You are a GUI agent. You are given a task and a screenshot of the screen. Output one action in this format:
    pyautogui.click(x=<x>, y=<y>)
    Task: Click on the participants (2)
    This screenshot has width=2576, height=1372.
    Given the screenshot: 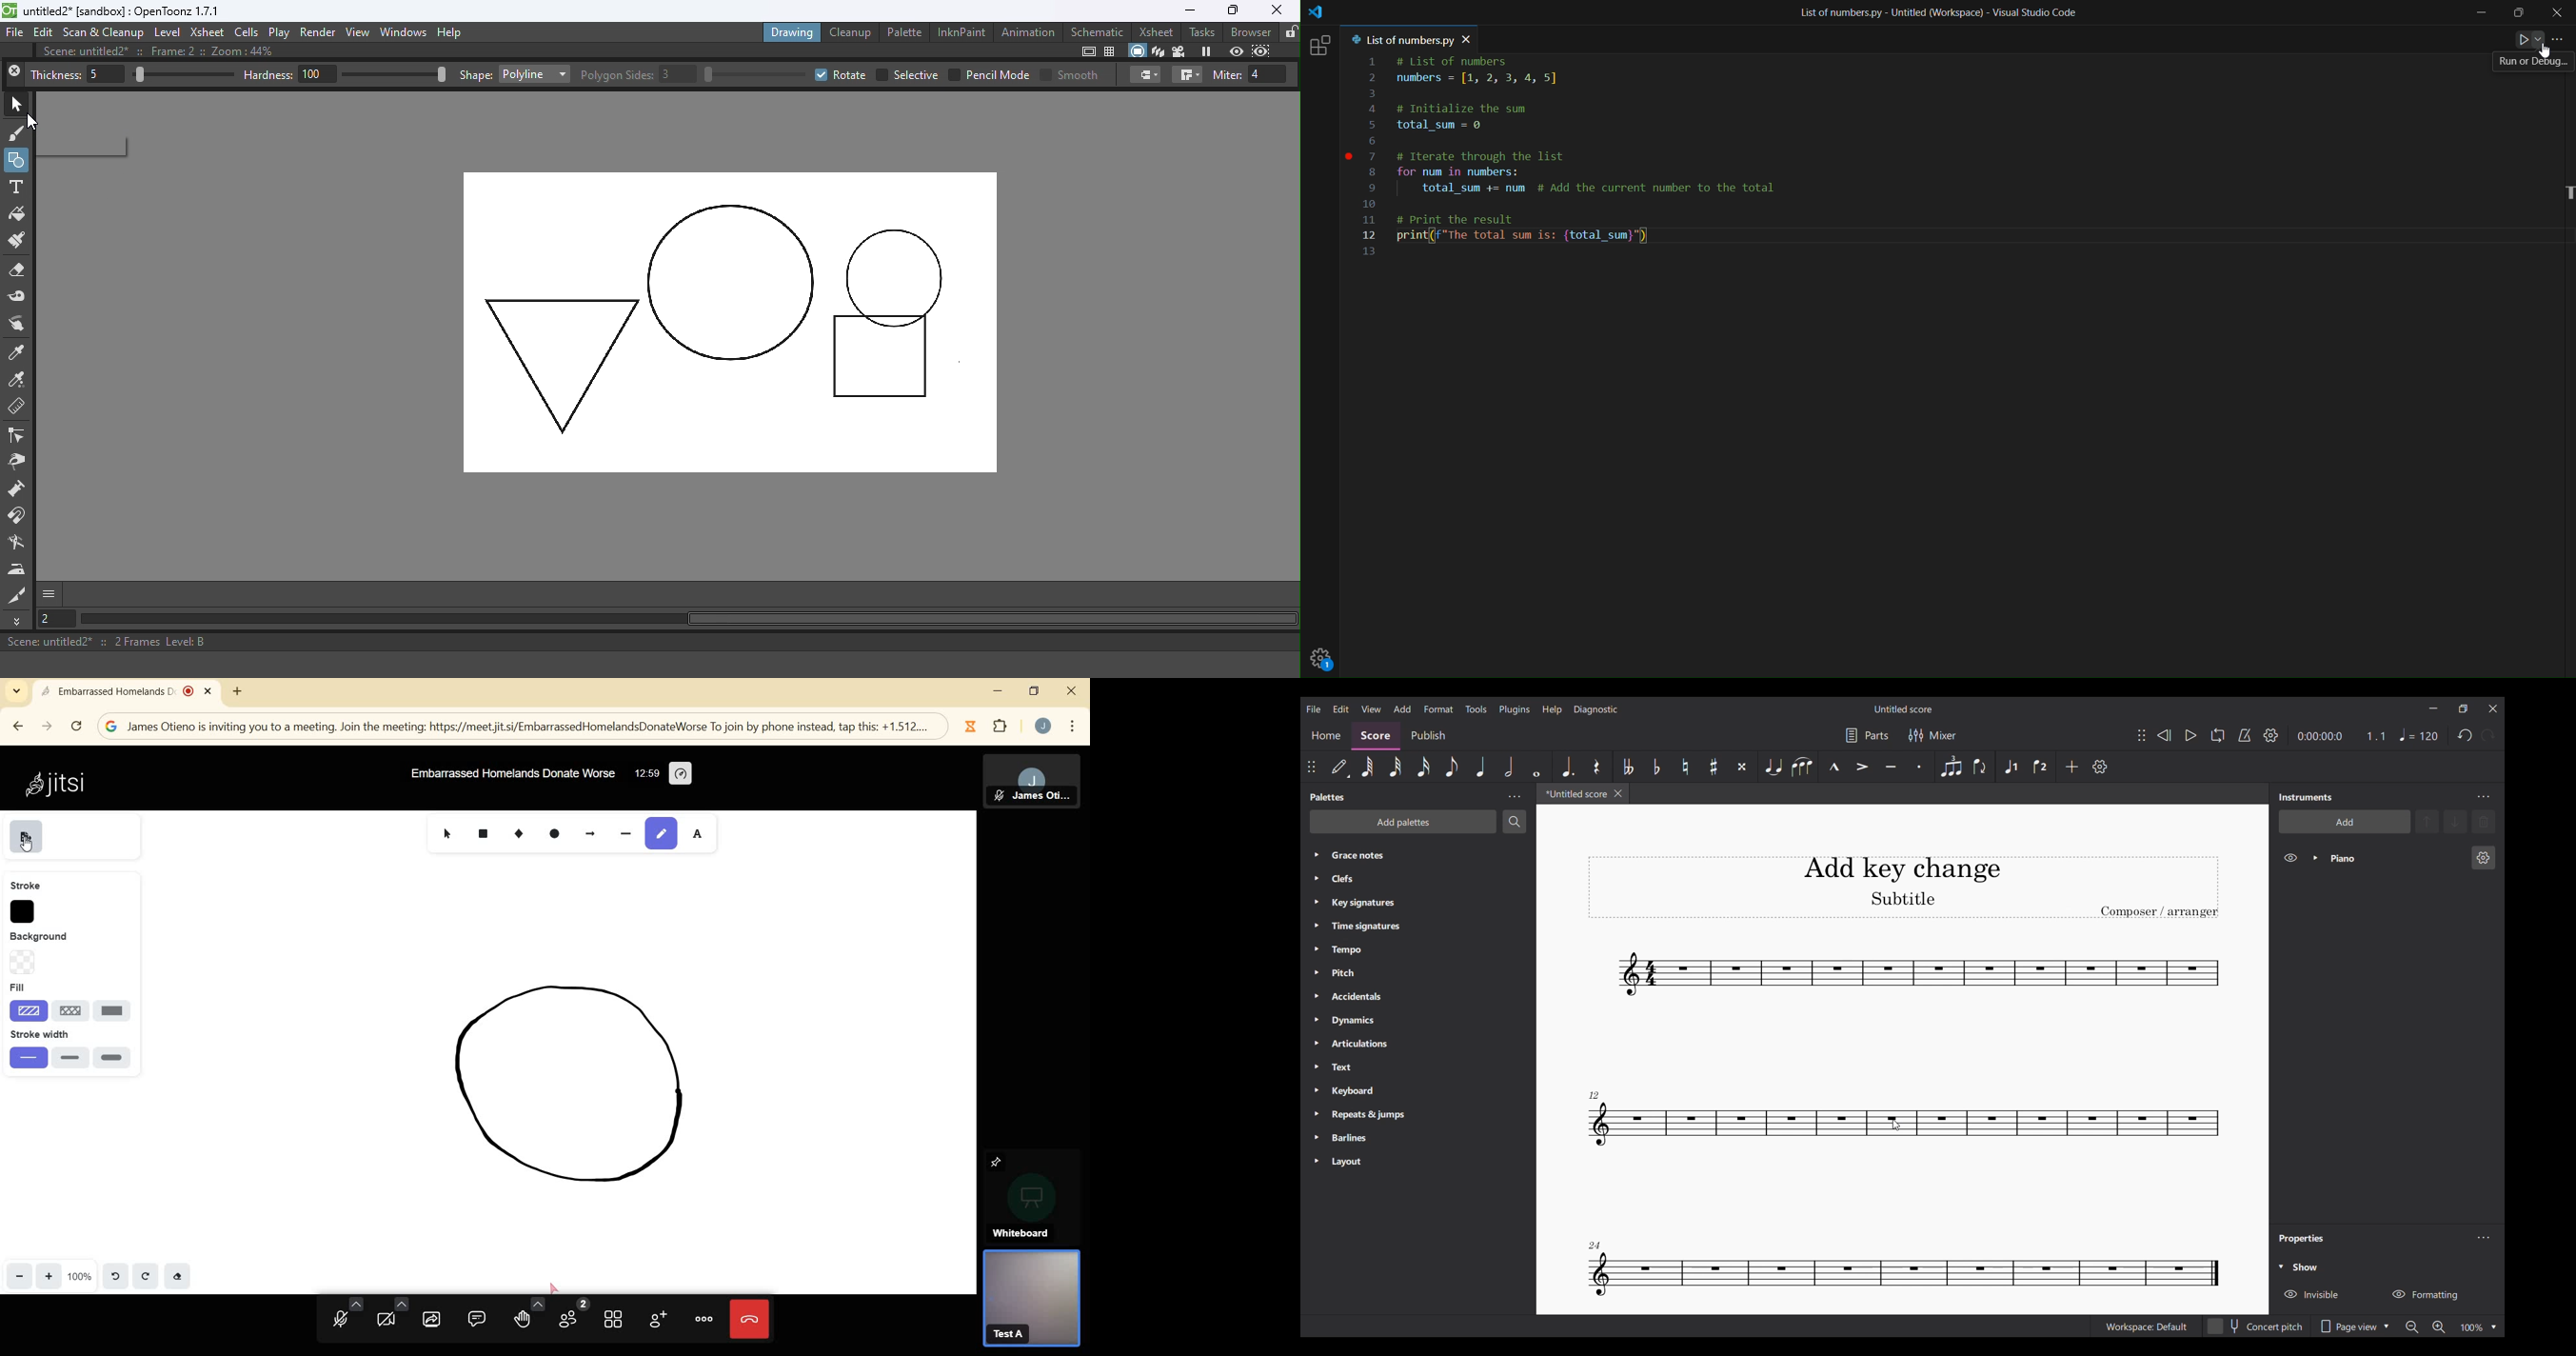 What is the action you would take?
    pyautogui.click(x=573, y=1314)
    